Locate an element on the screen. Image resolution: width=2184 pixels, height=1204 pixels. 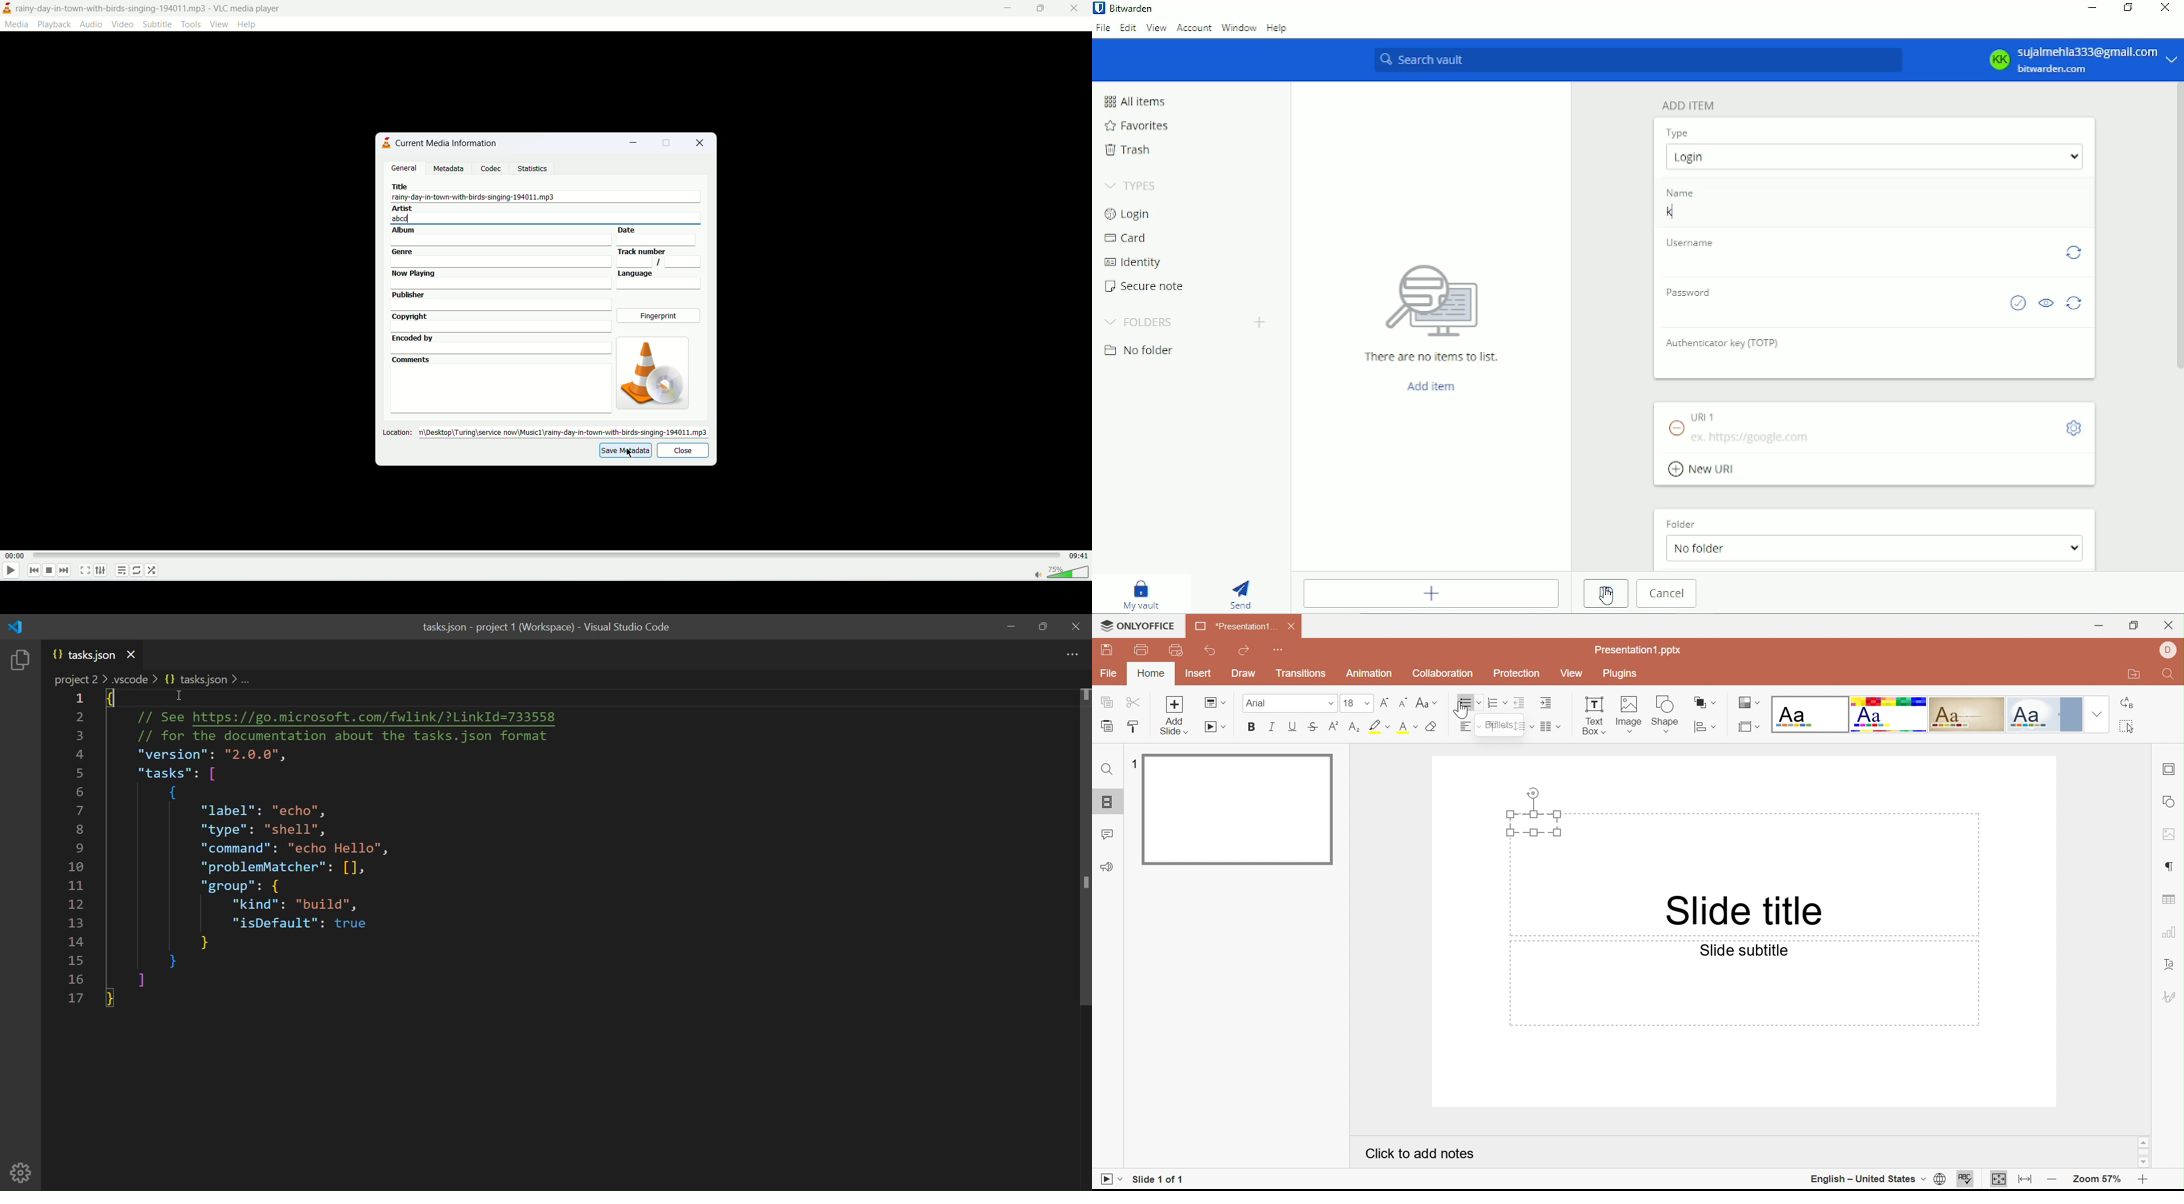
Official is located at coordinates (2044, 714).